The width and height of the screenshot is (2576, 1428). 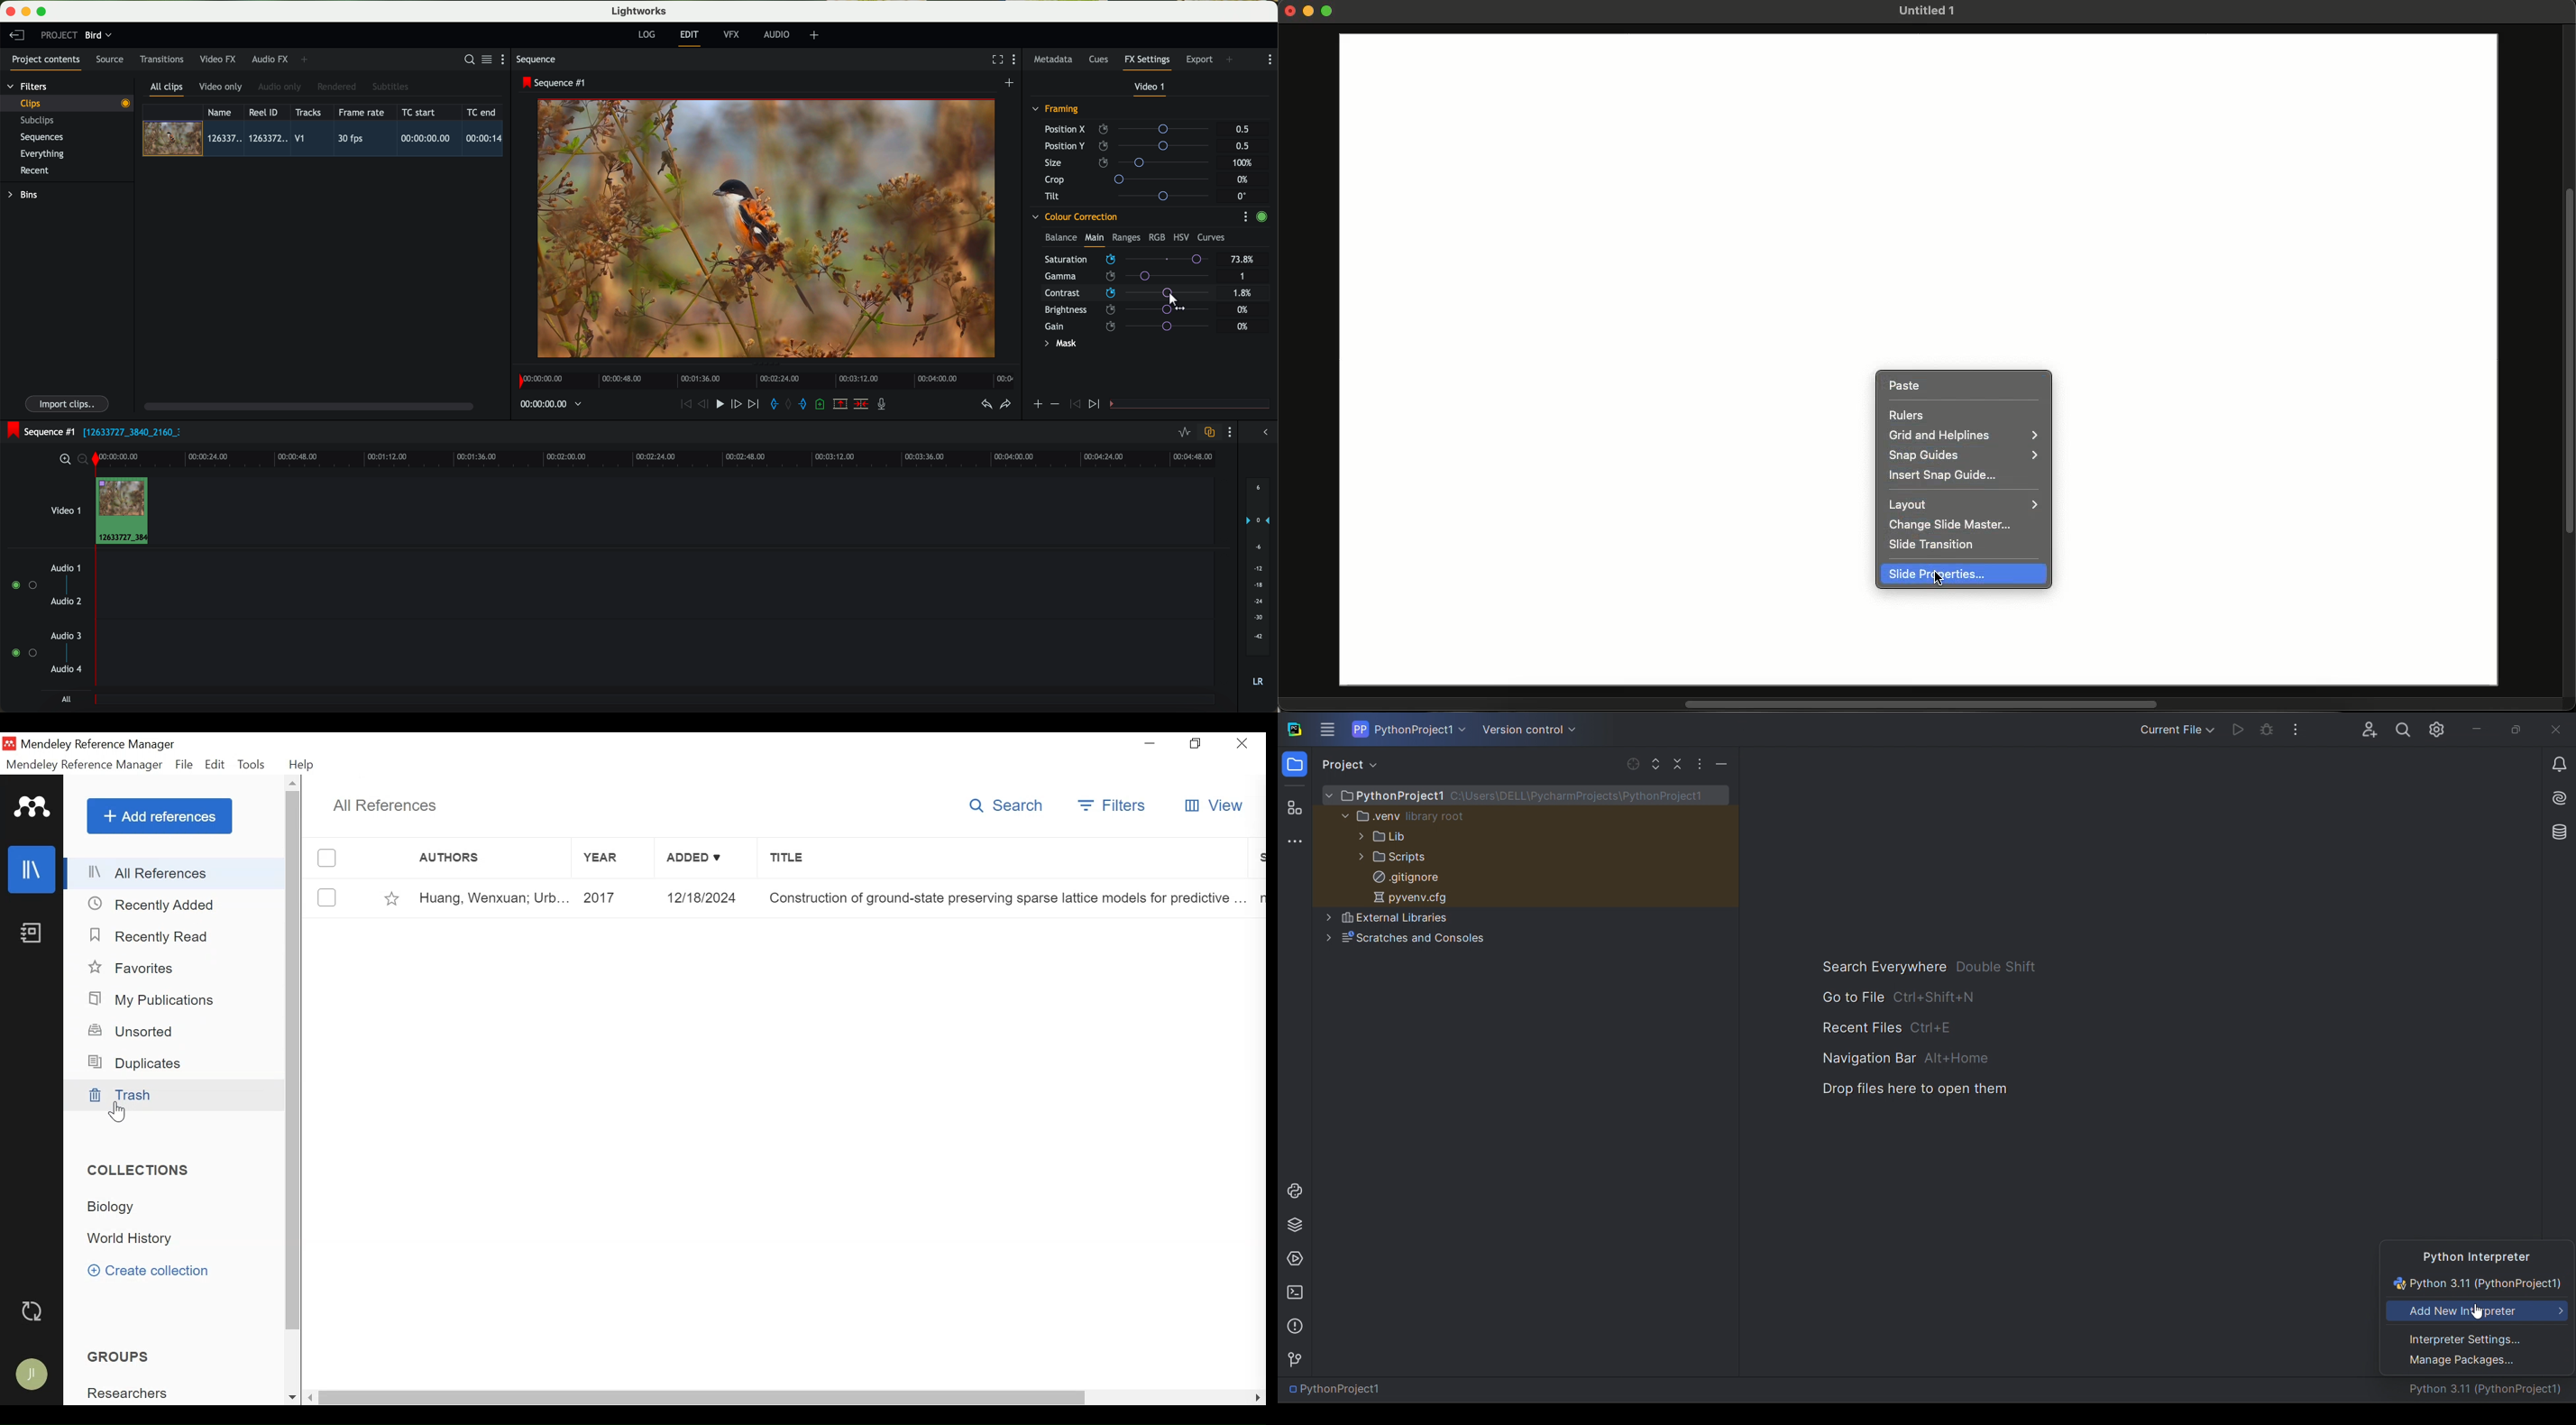 I want to click on main, so click(x=1095, y=239).